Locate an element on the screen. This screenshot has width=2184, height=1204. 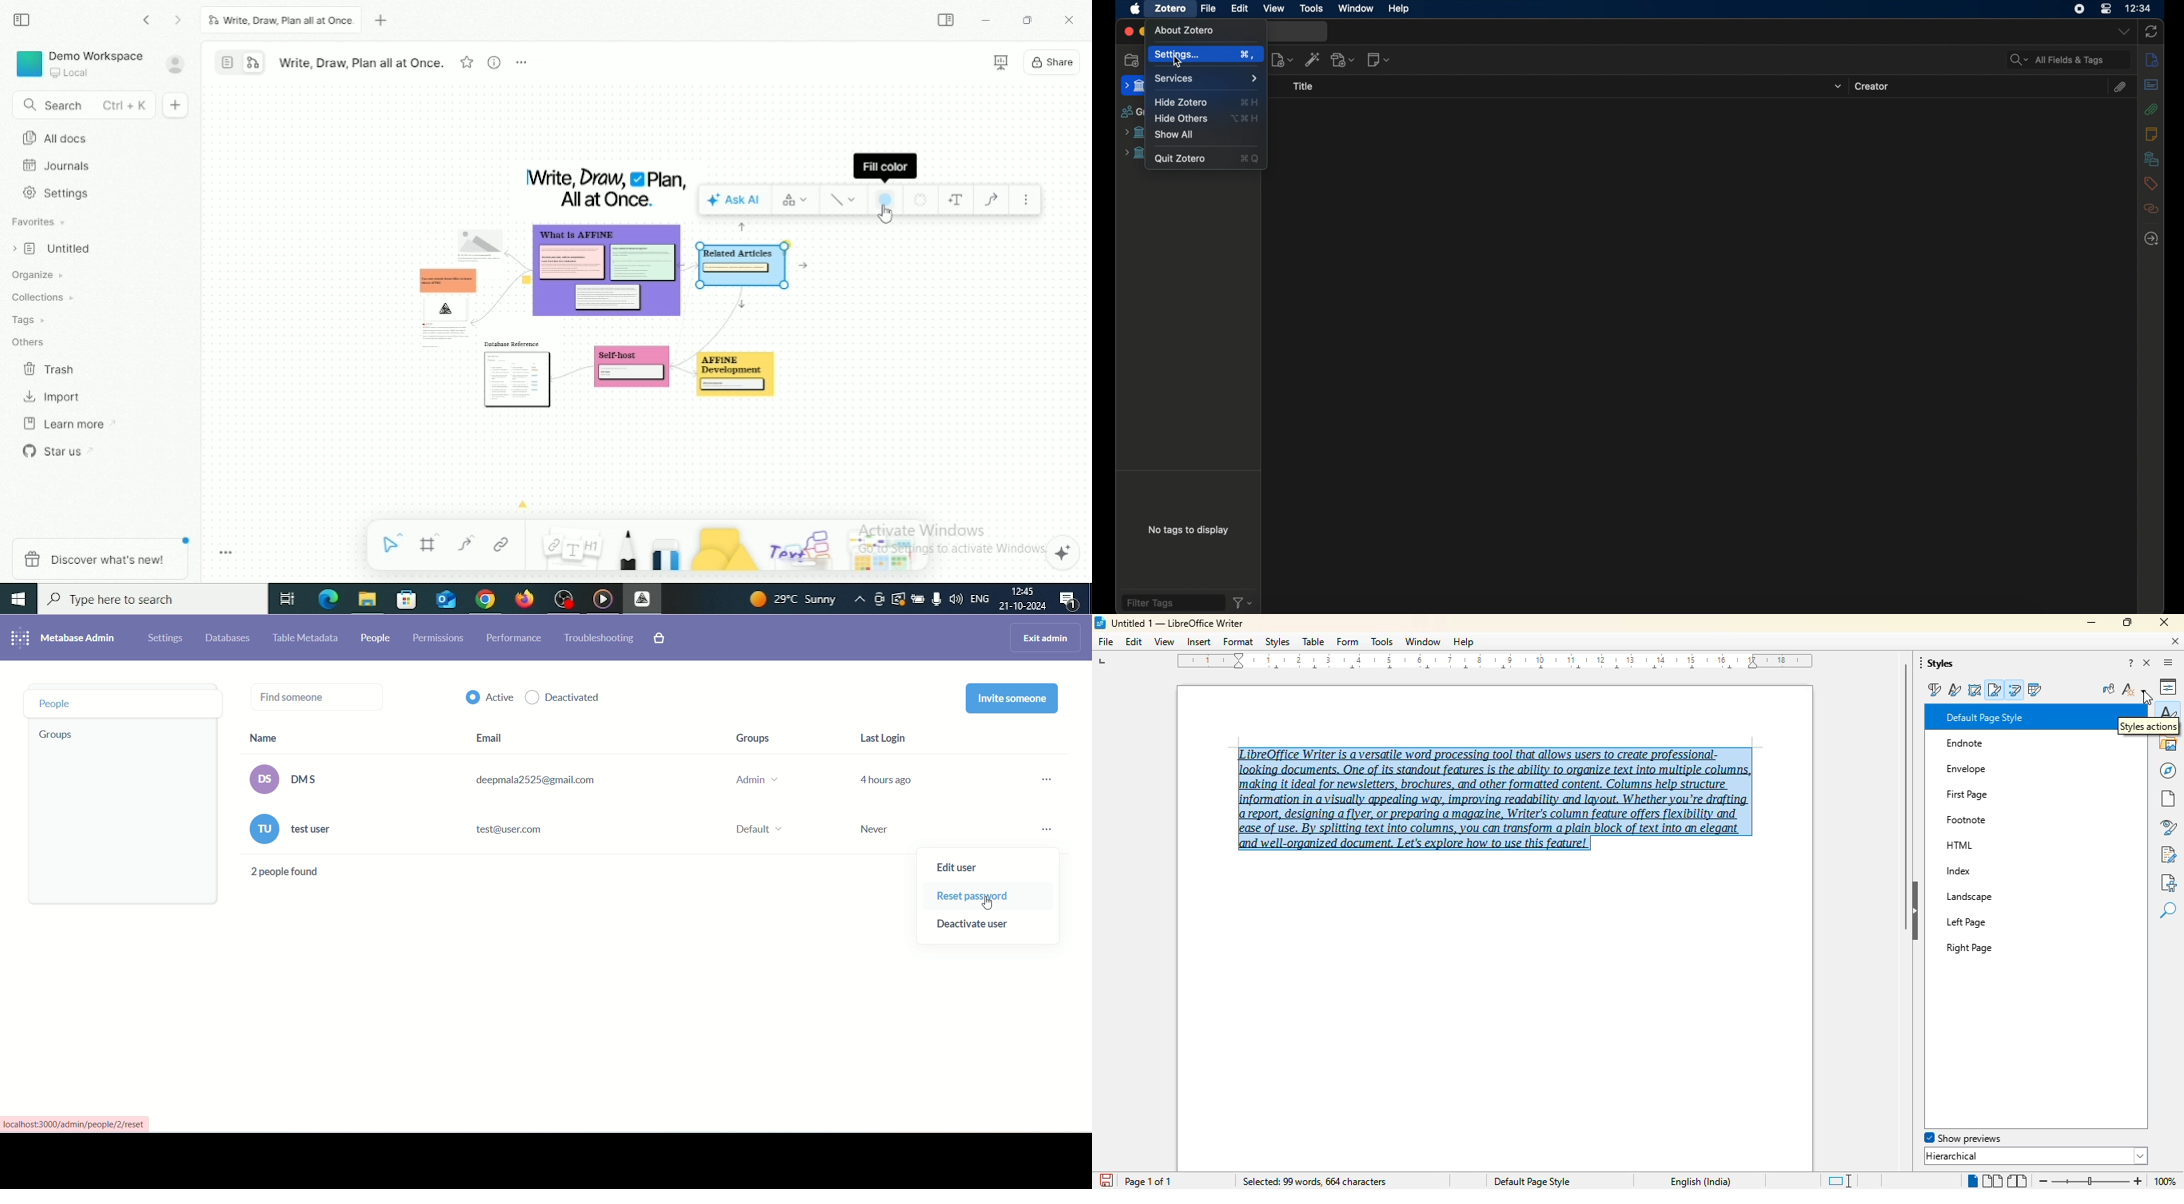
add items by identifier is located at coordinates (1314, 60).